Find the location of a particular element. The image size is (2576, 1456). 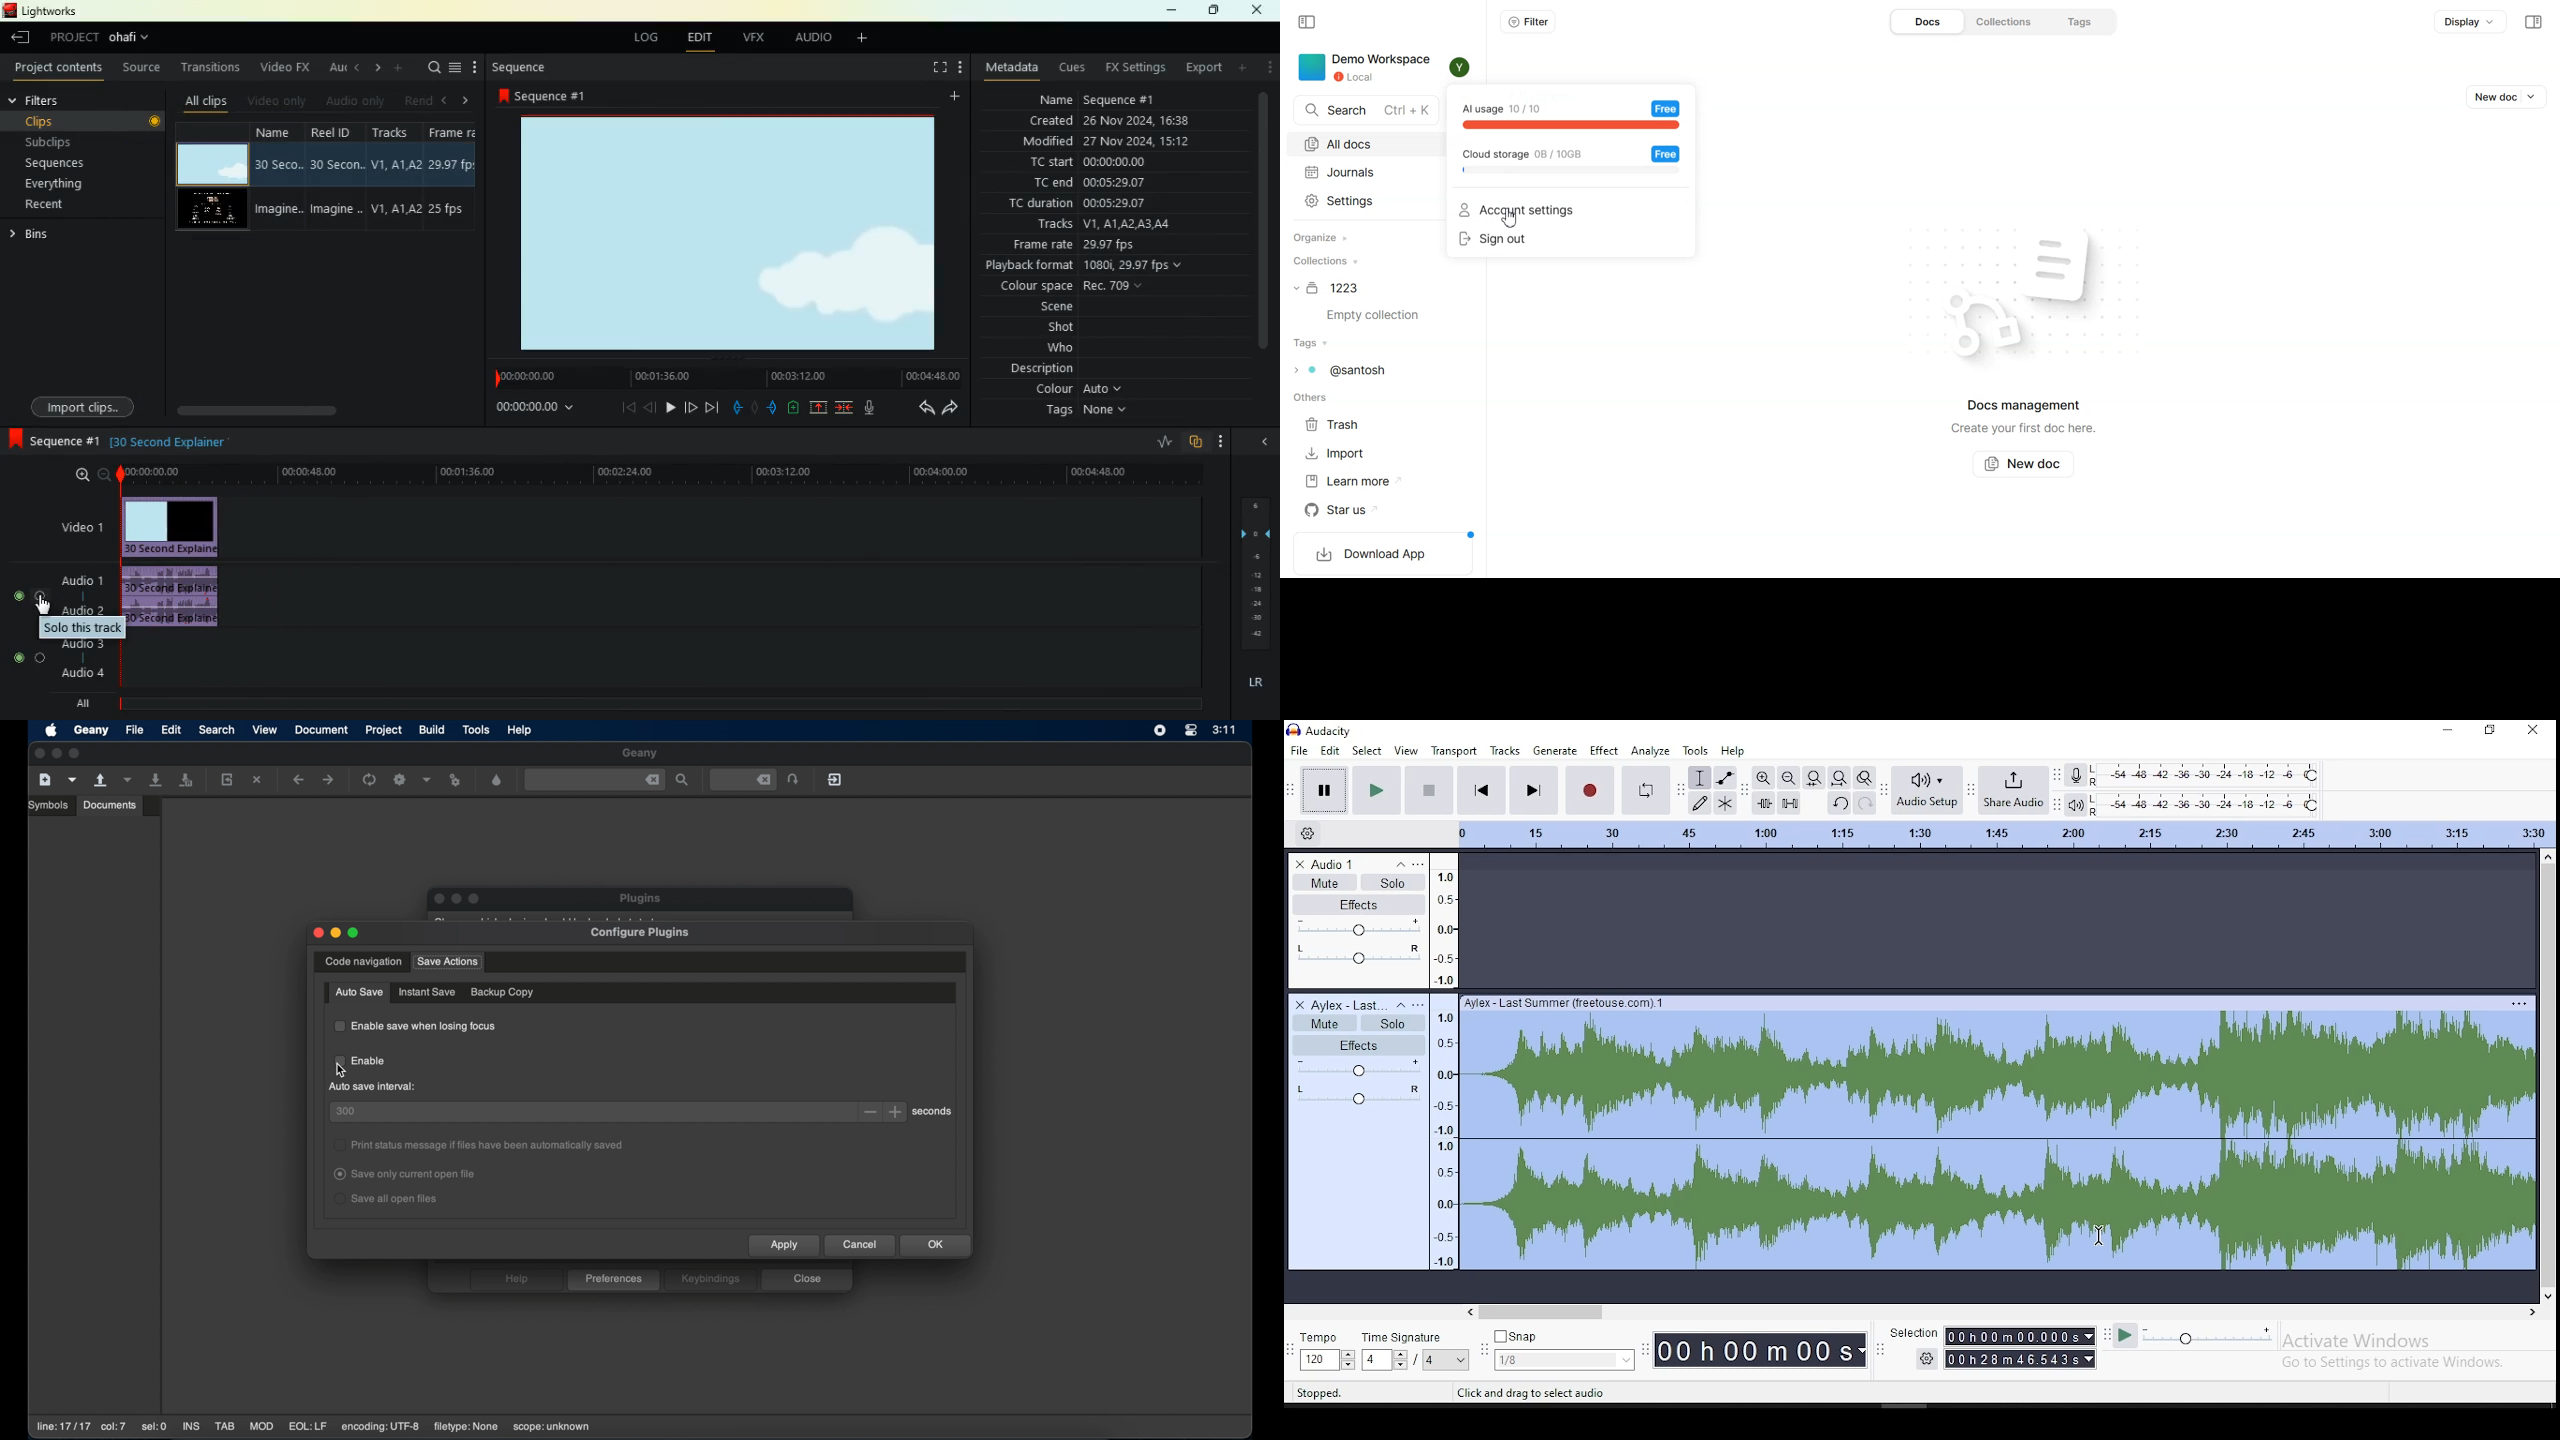

file is located at coordinates (135, 729).